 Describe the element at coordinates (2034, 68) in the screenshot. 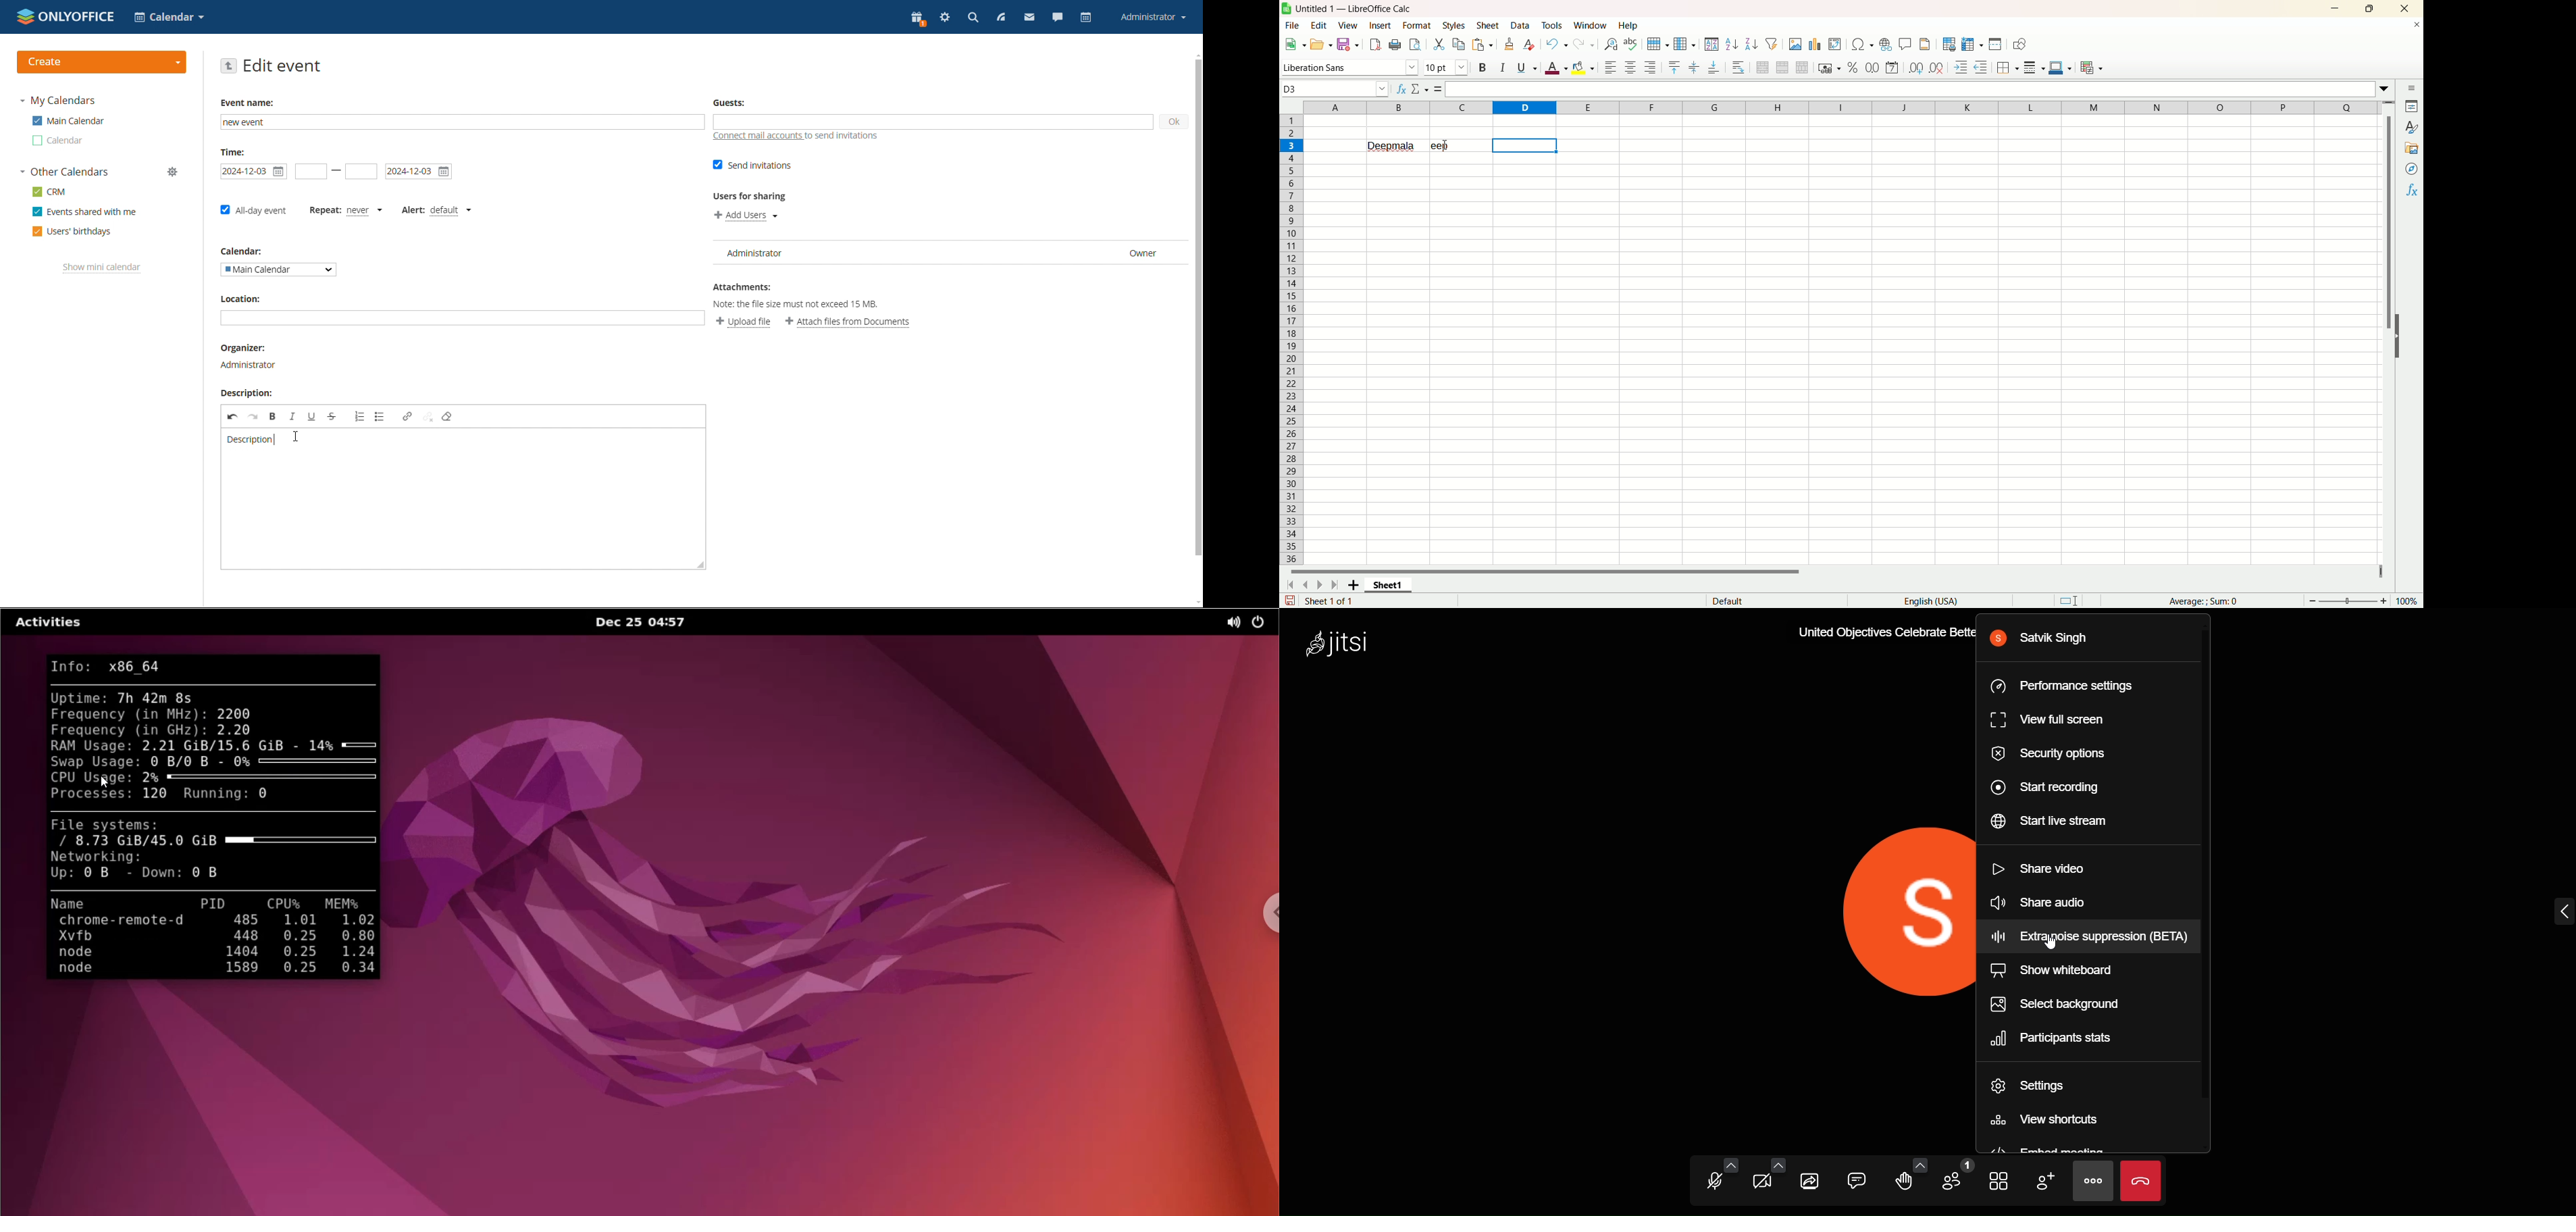

I see `Border style` at that location.